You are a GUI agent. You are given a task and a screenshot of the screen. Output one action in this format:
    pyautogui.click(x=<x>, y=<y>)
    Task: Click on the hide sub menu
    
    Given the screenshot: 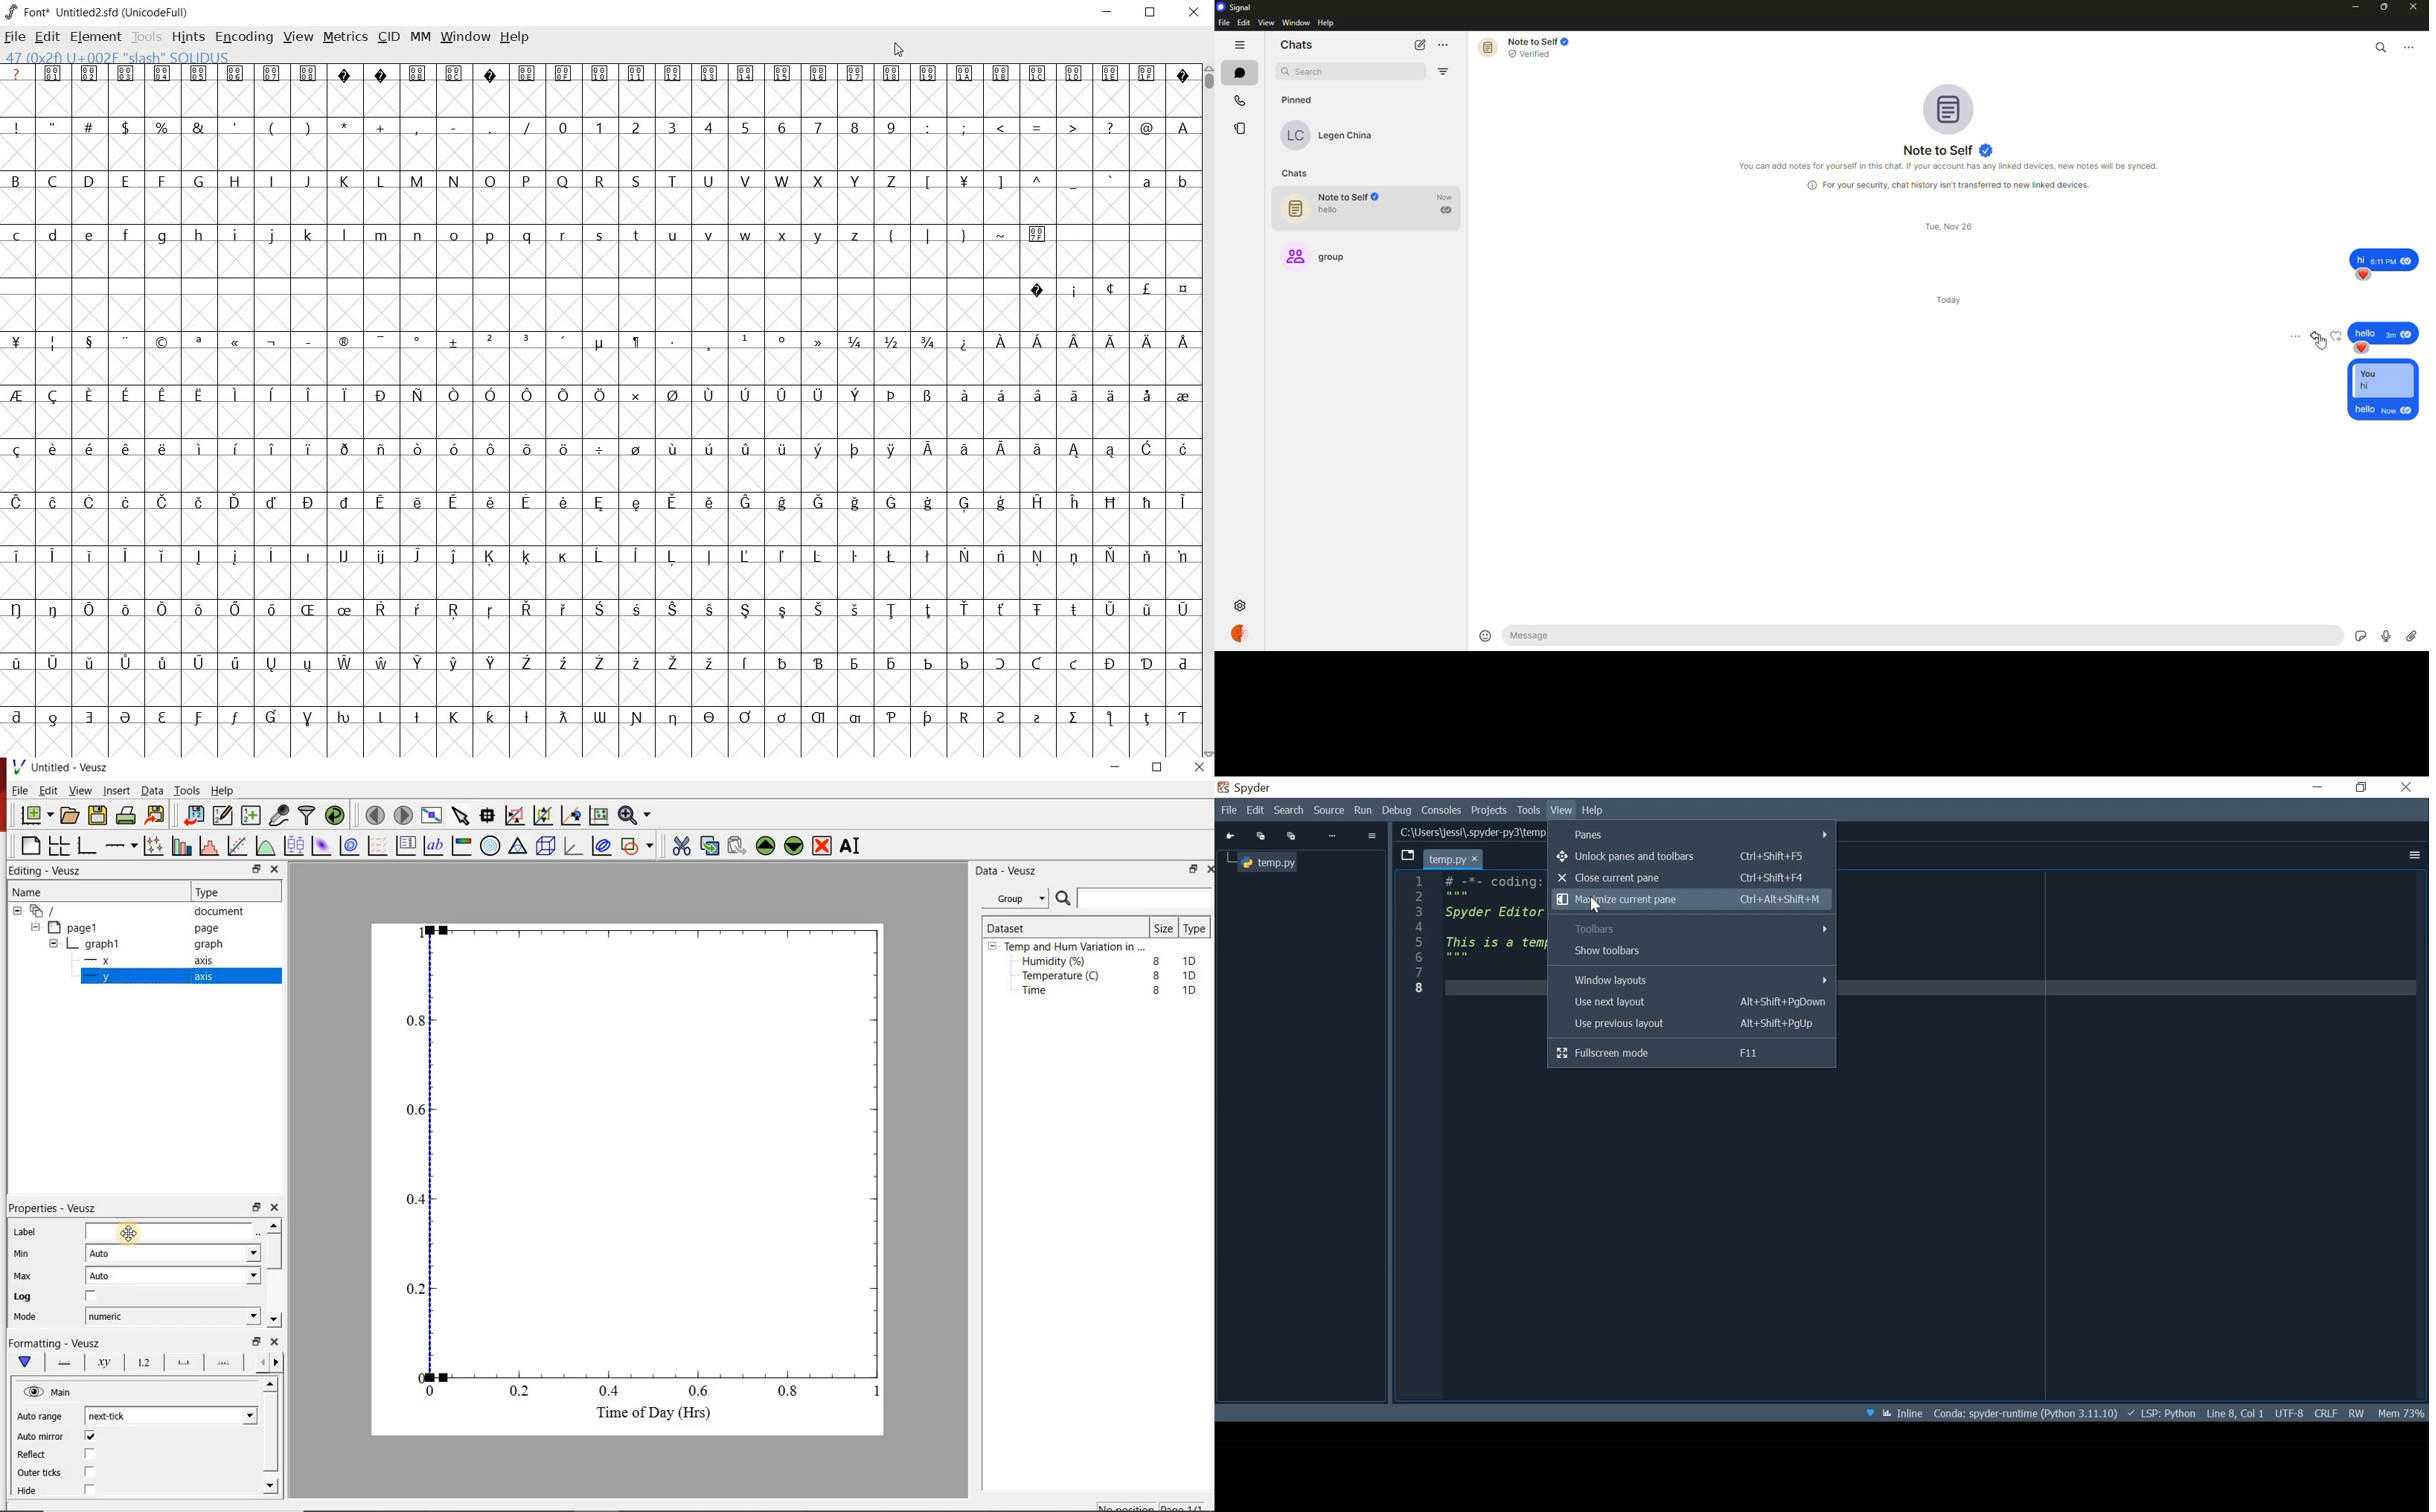 What is the action you would take?
    pyautogui.click(x=16, y=913)
    